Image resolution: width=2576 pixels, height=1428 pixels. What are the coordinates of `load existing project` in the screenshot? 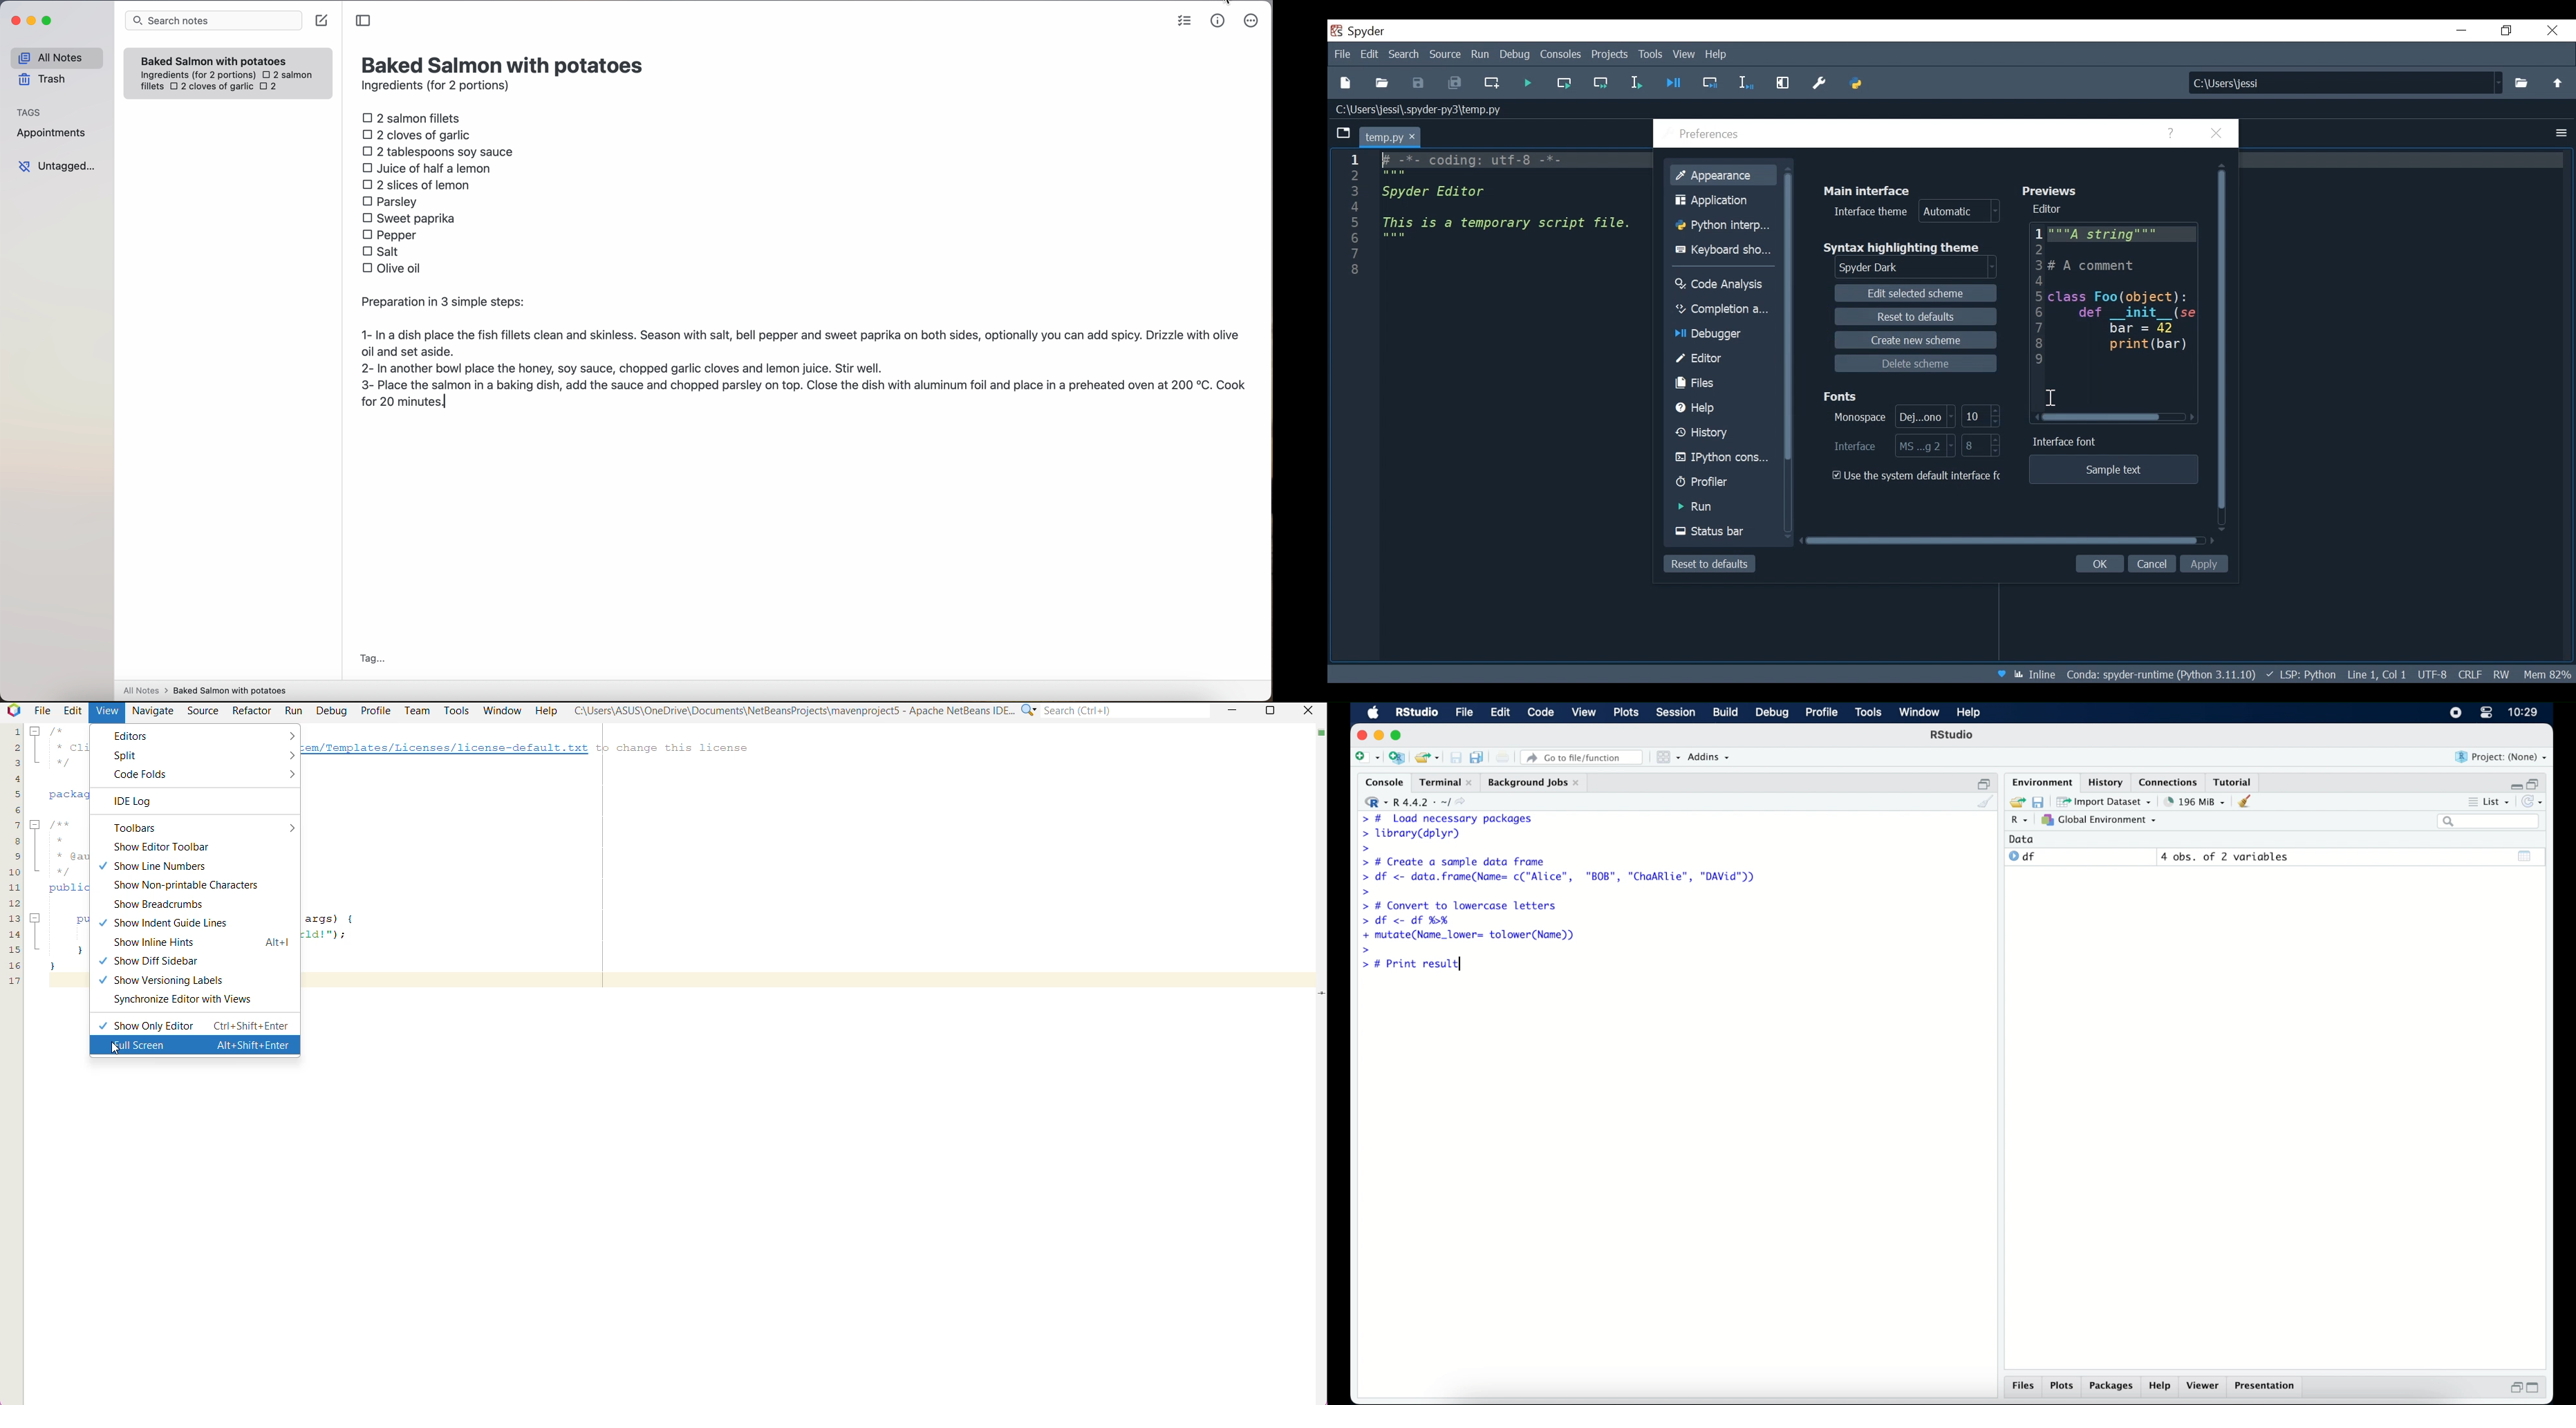 It's located at (1426, 758).